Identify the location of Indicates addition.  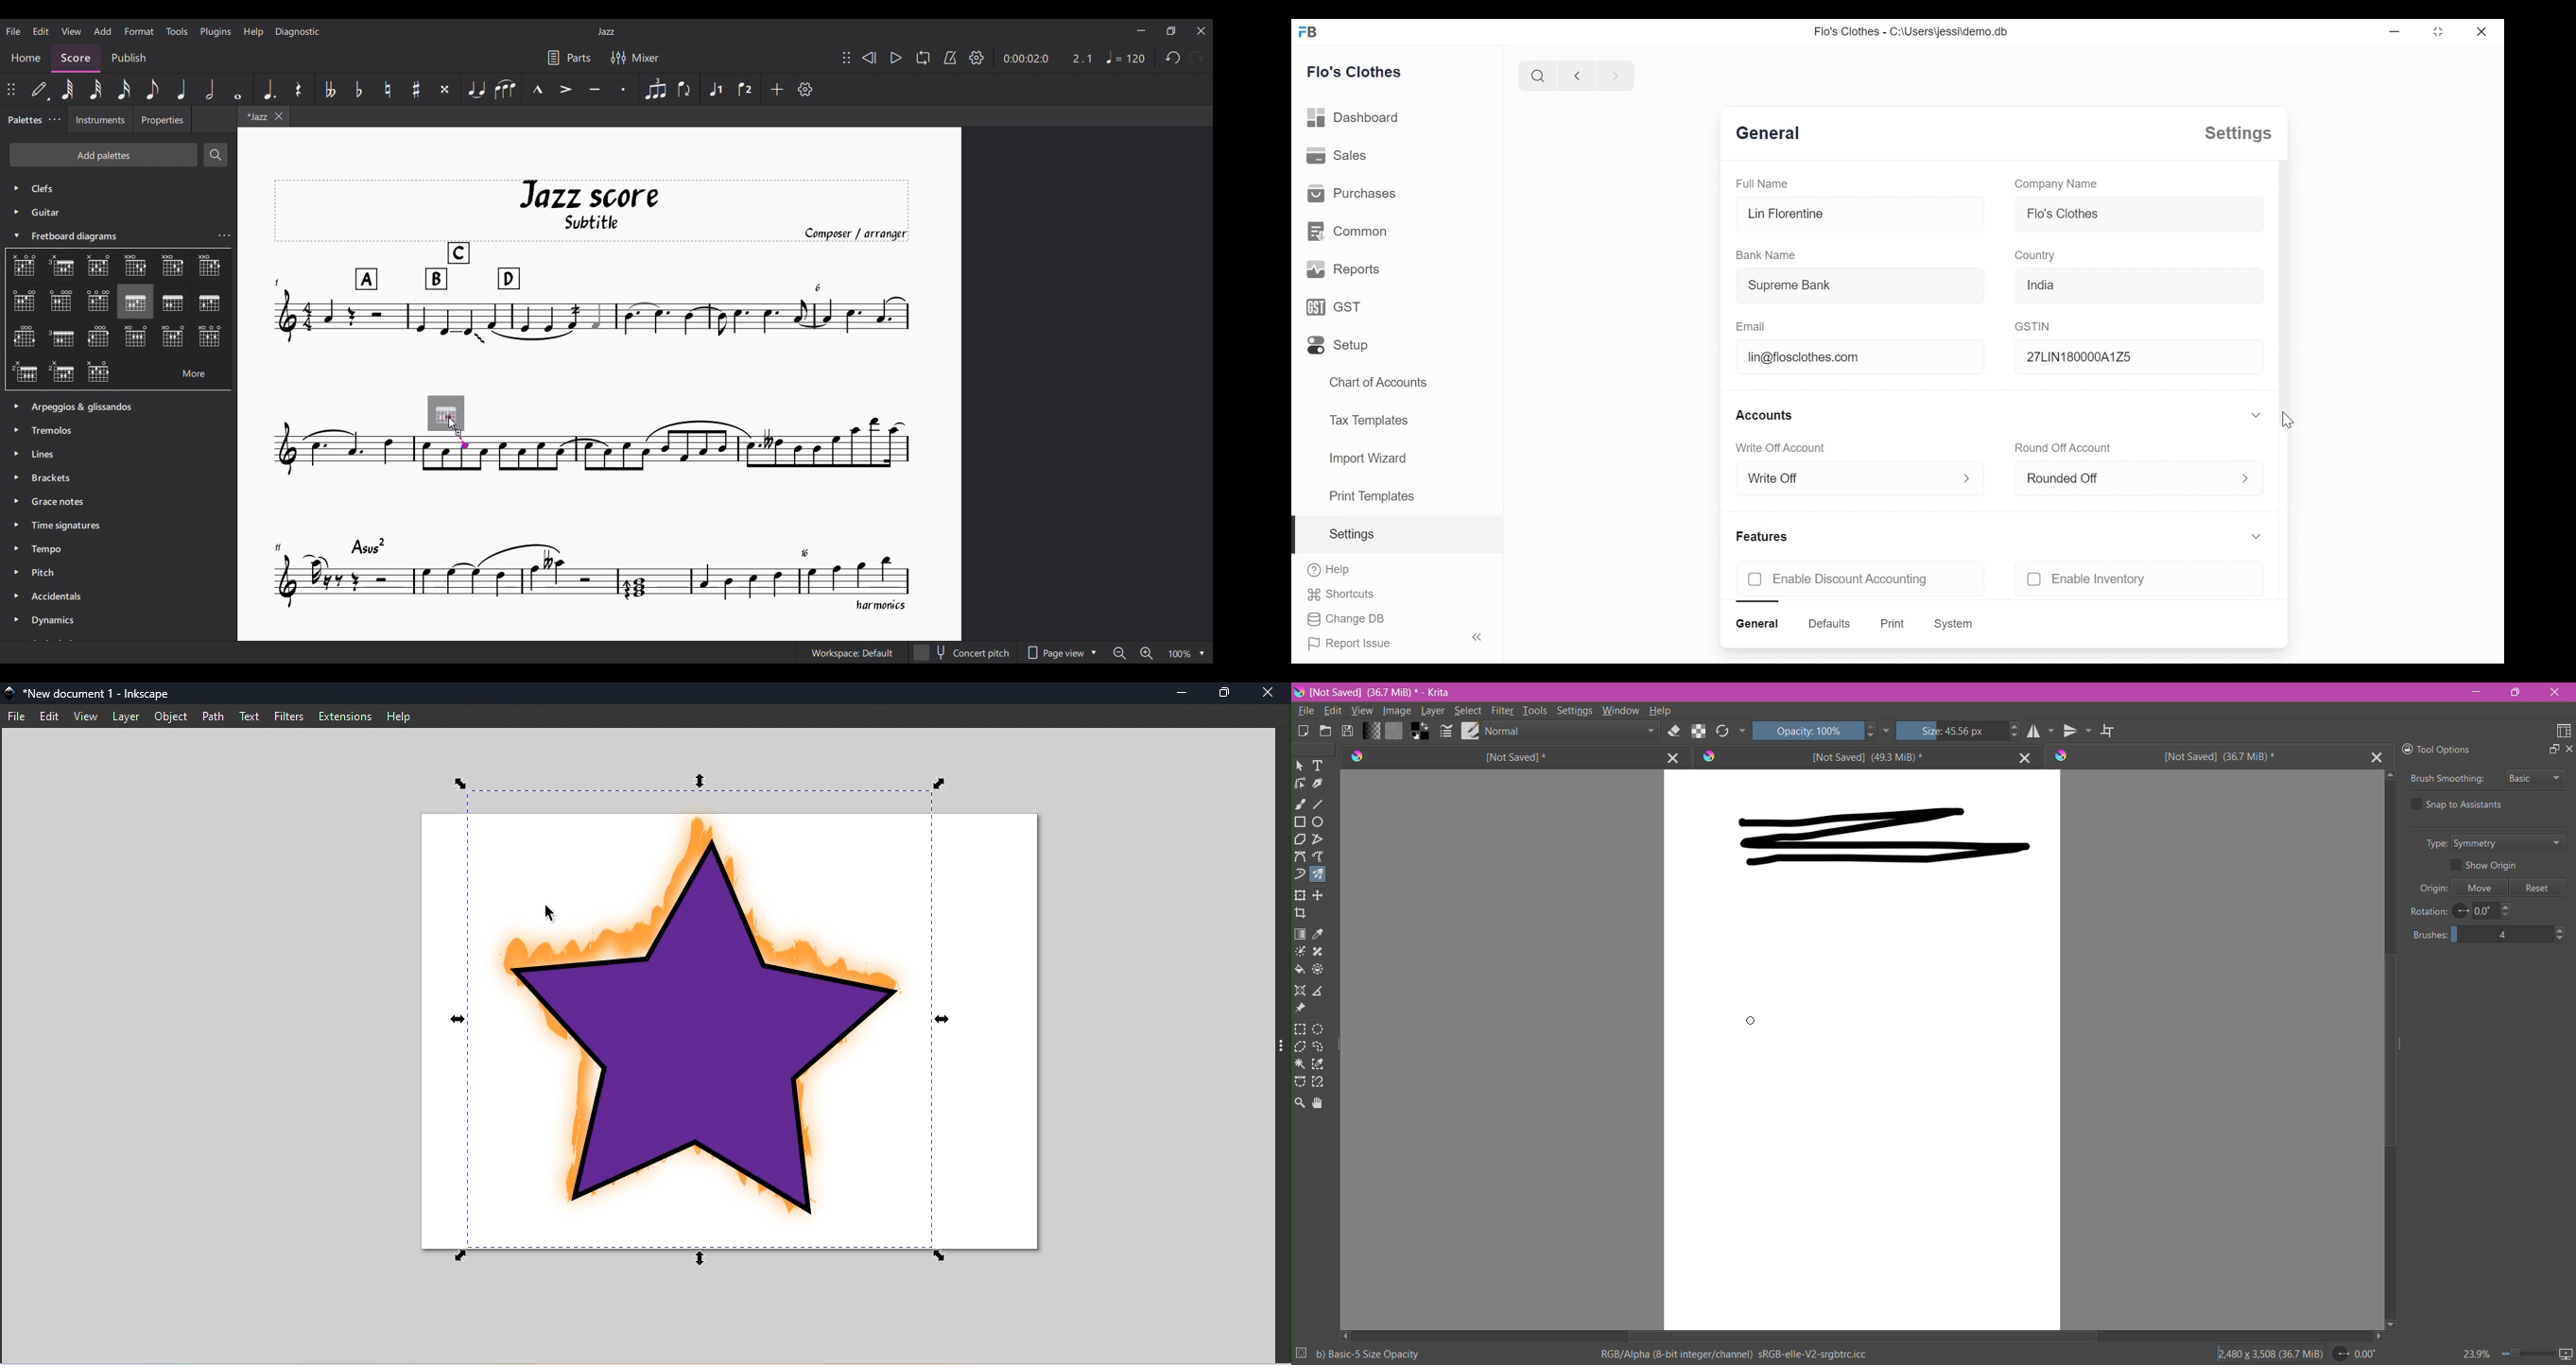
(459, 432).